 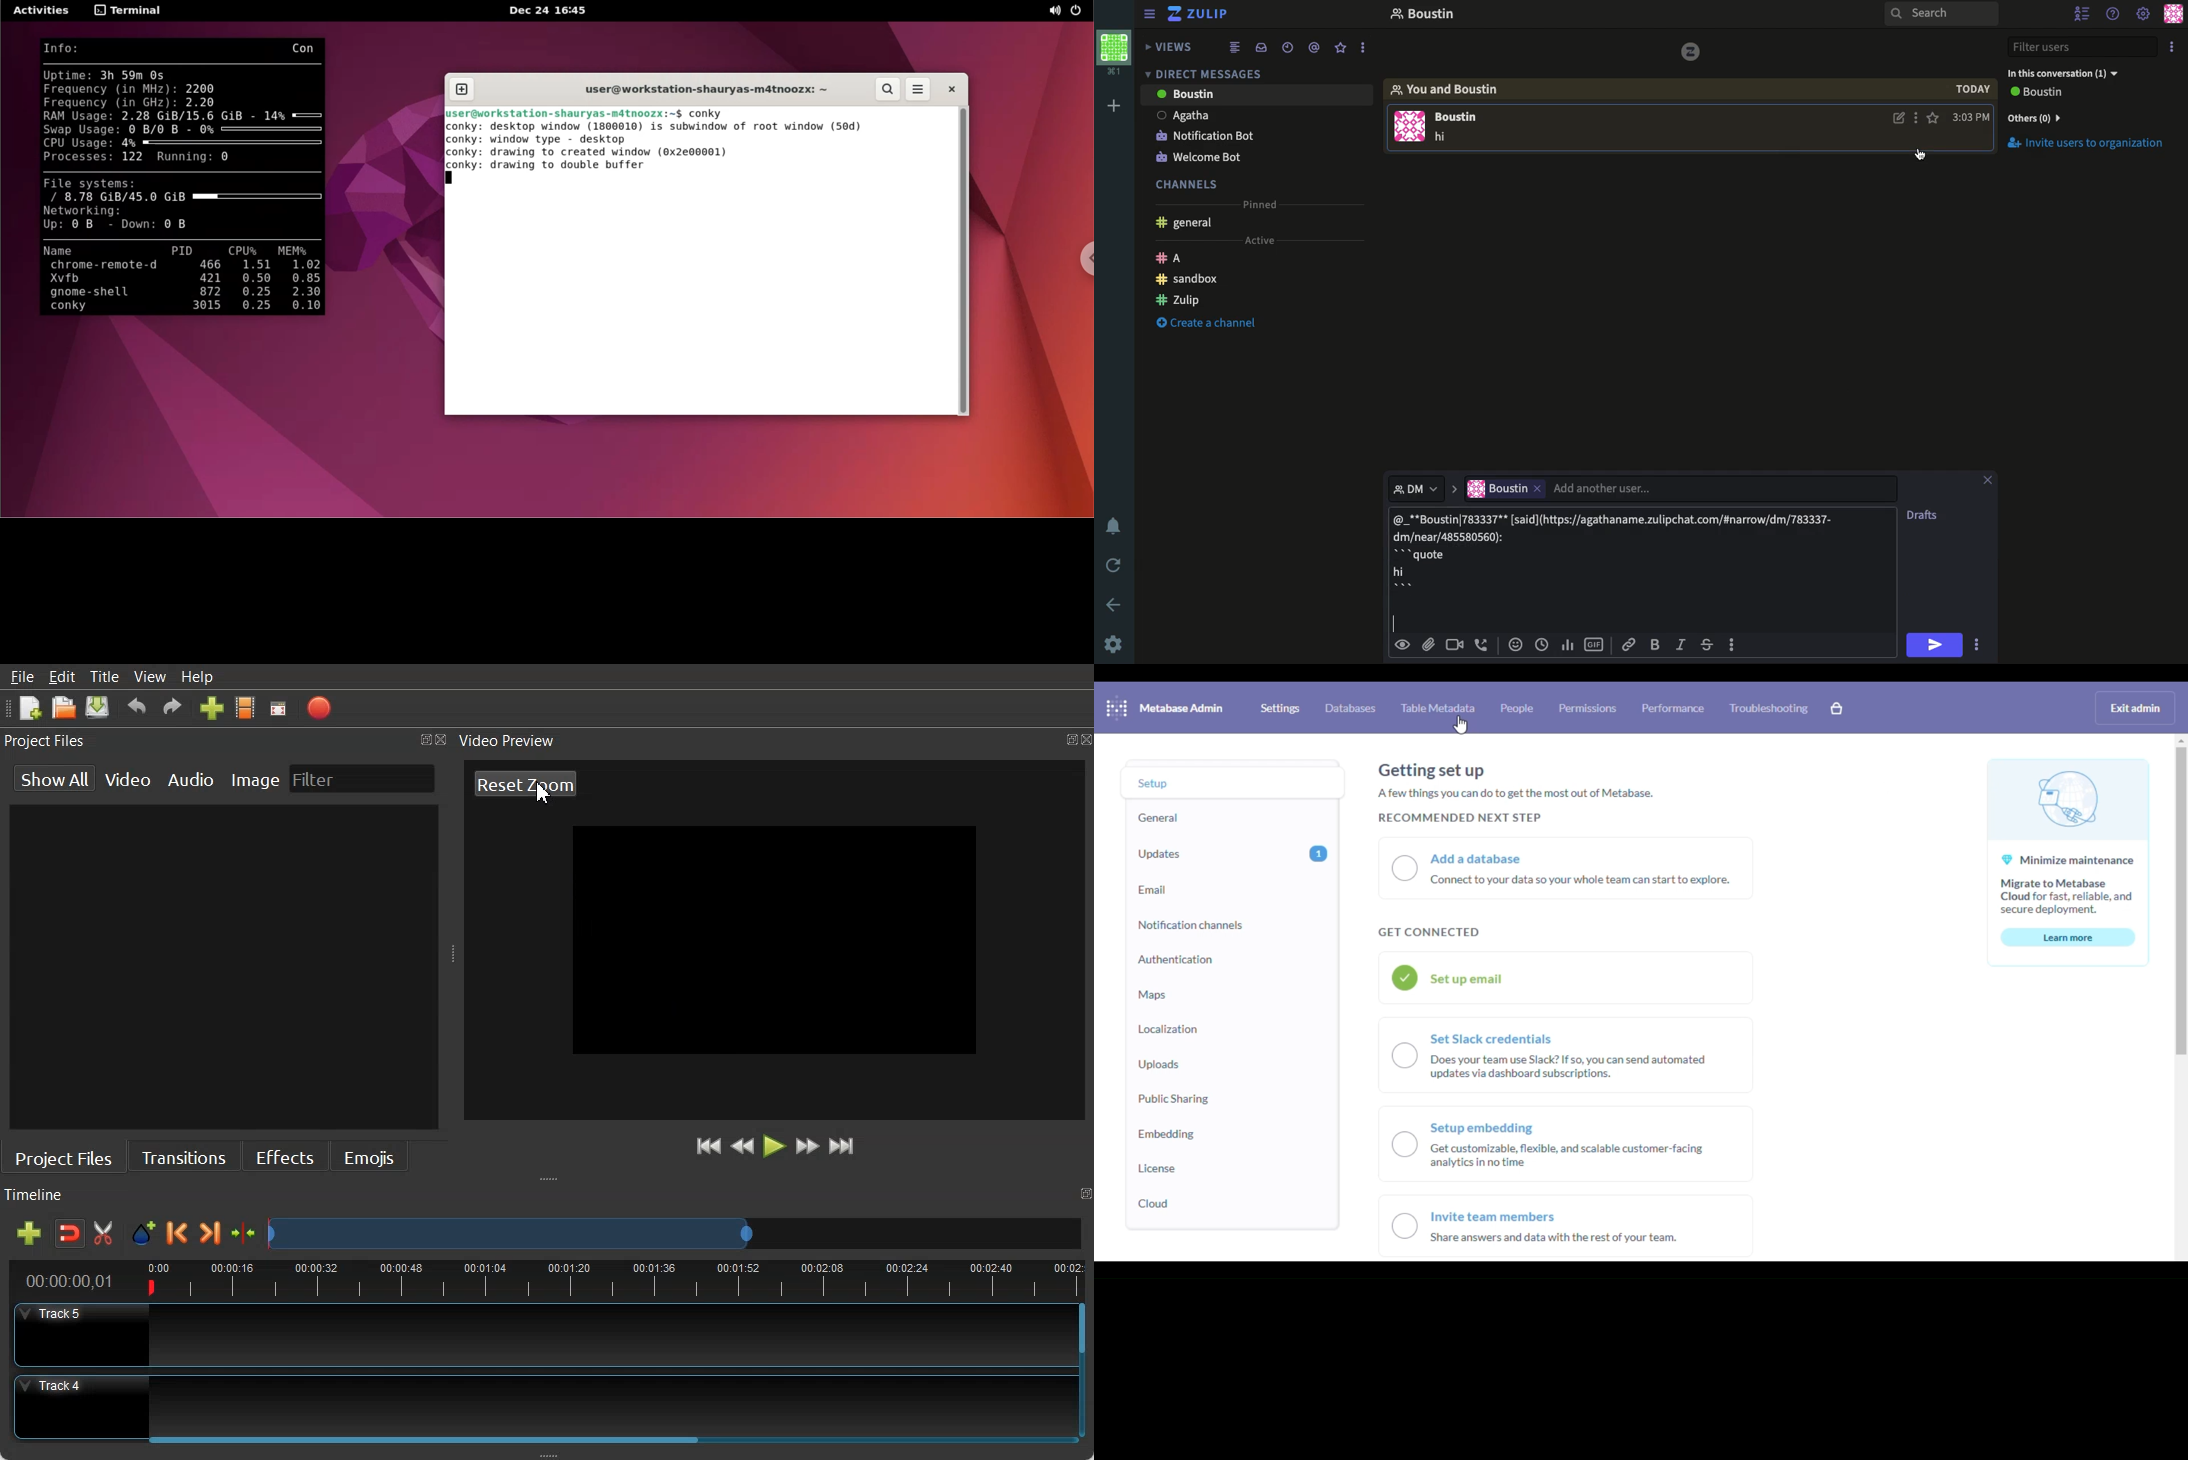 I want to click on Favorites, so click(x=1341, y=48).